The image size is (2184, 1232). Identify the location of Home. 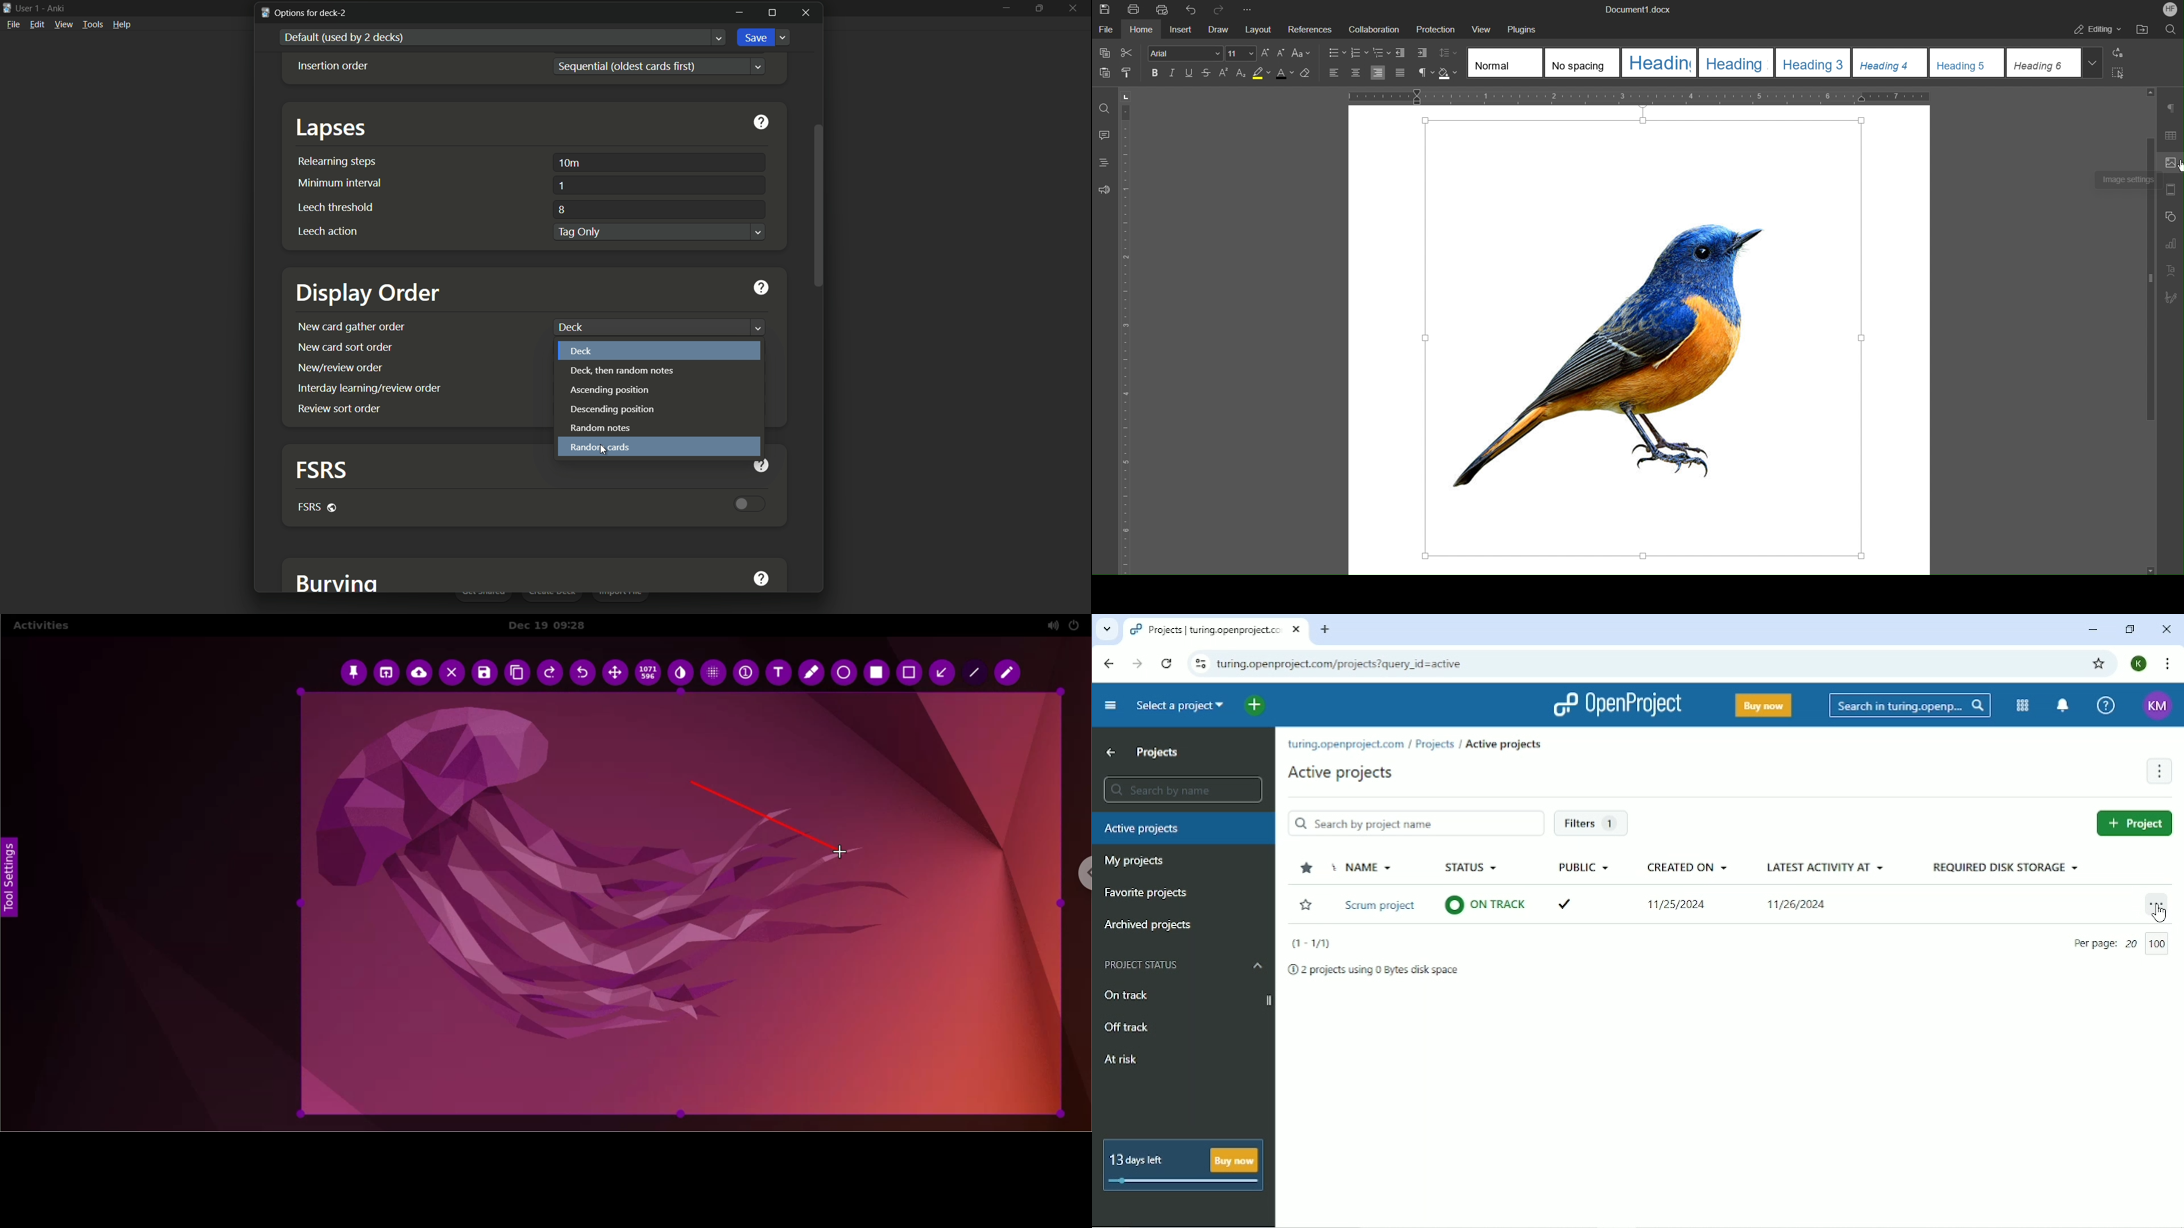
(1140, 28).